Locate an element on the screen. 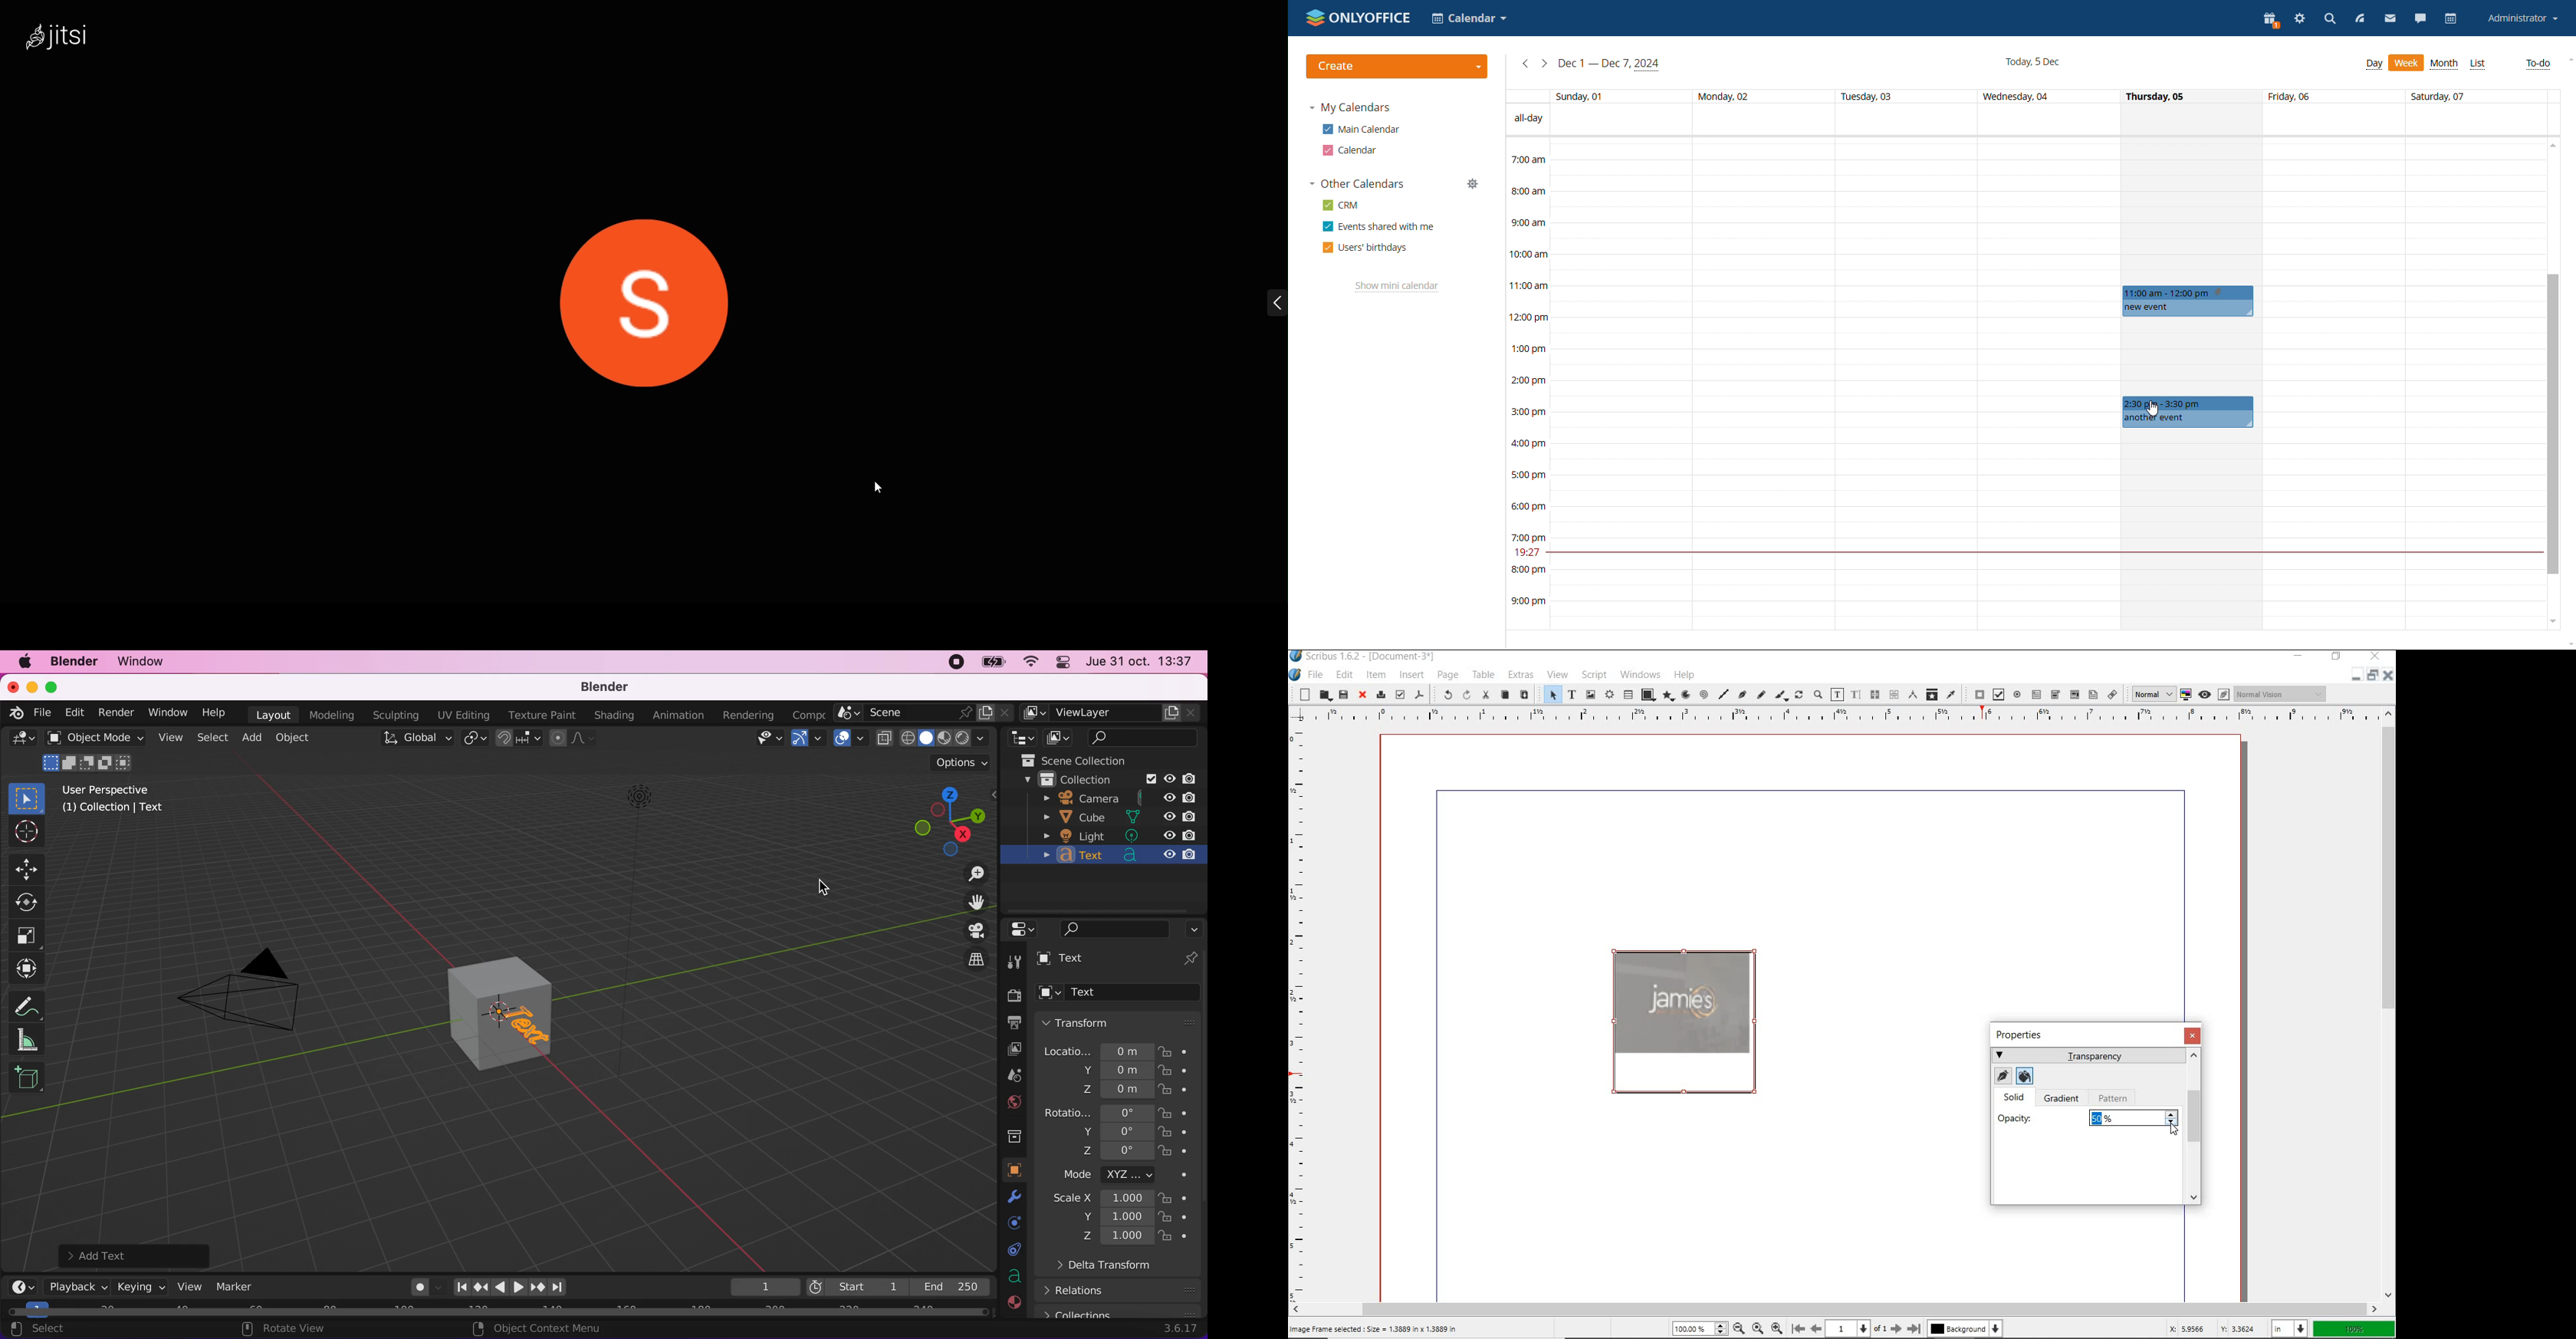  Z 1.000 is located at coordinates (1112, 1237).